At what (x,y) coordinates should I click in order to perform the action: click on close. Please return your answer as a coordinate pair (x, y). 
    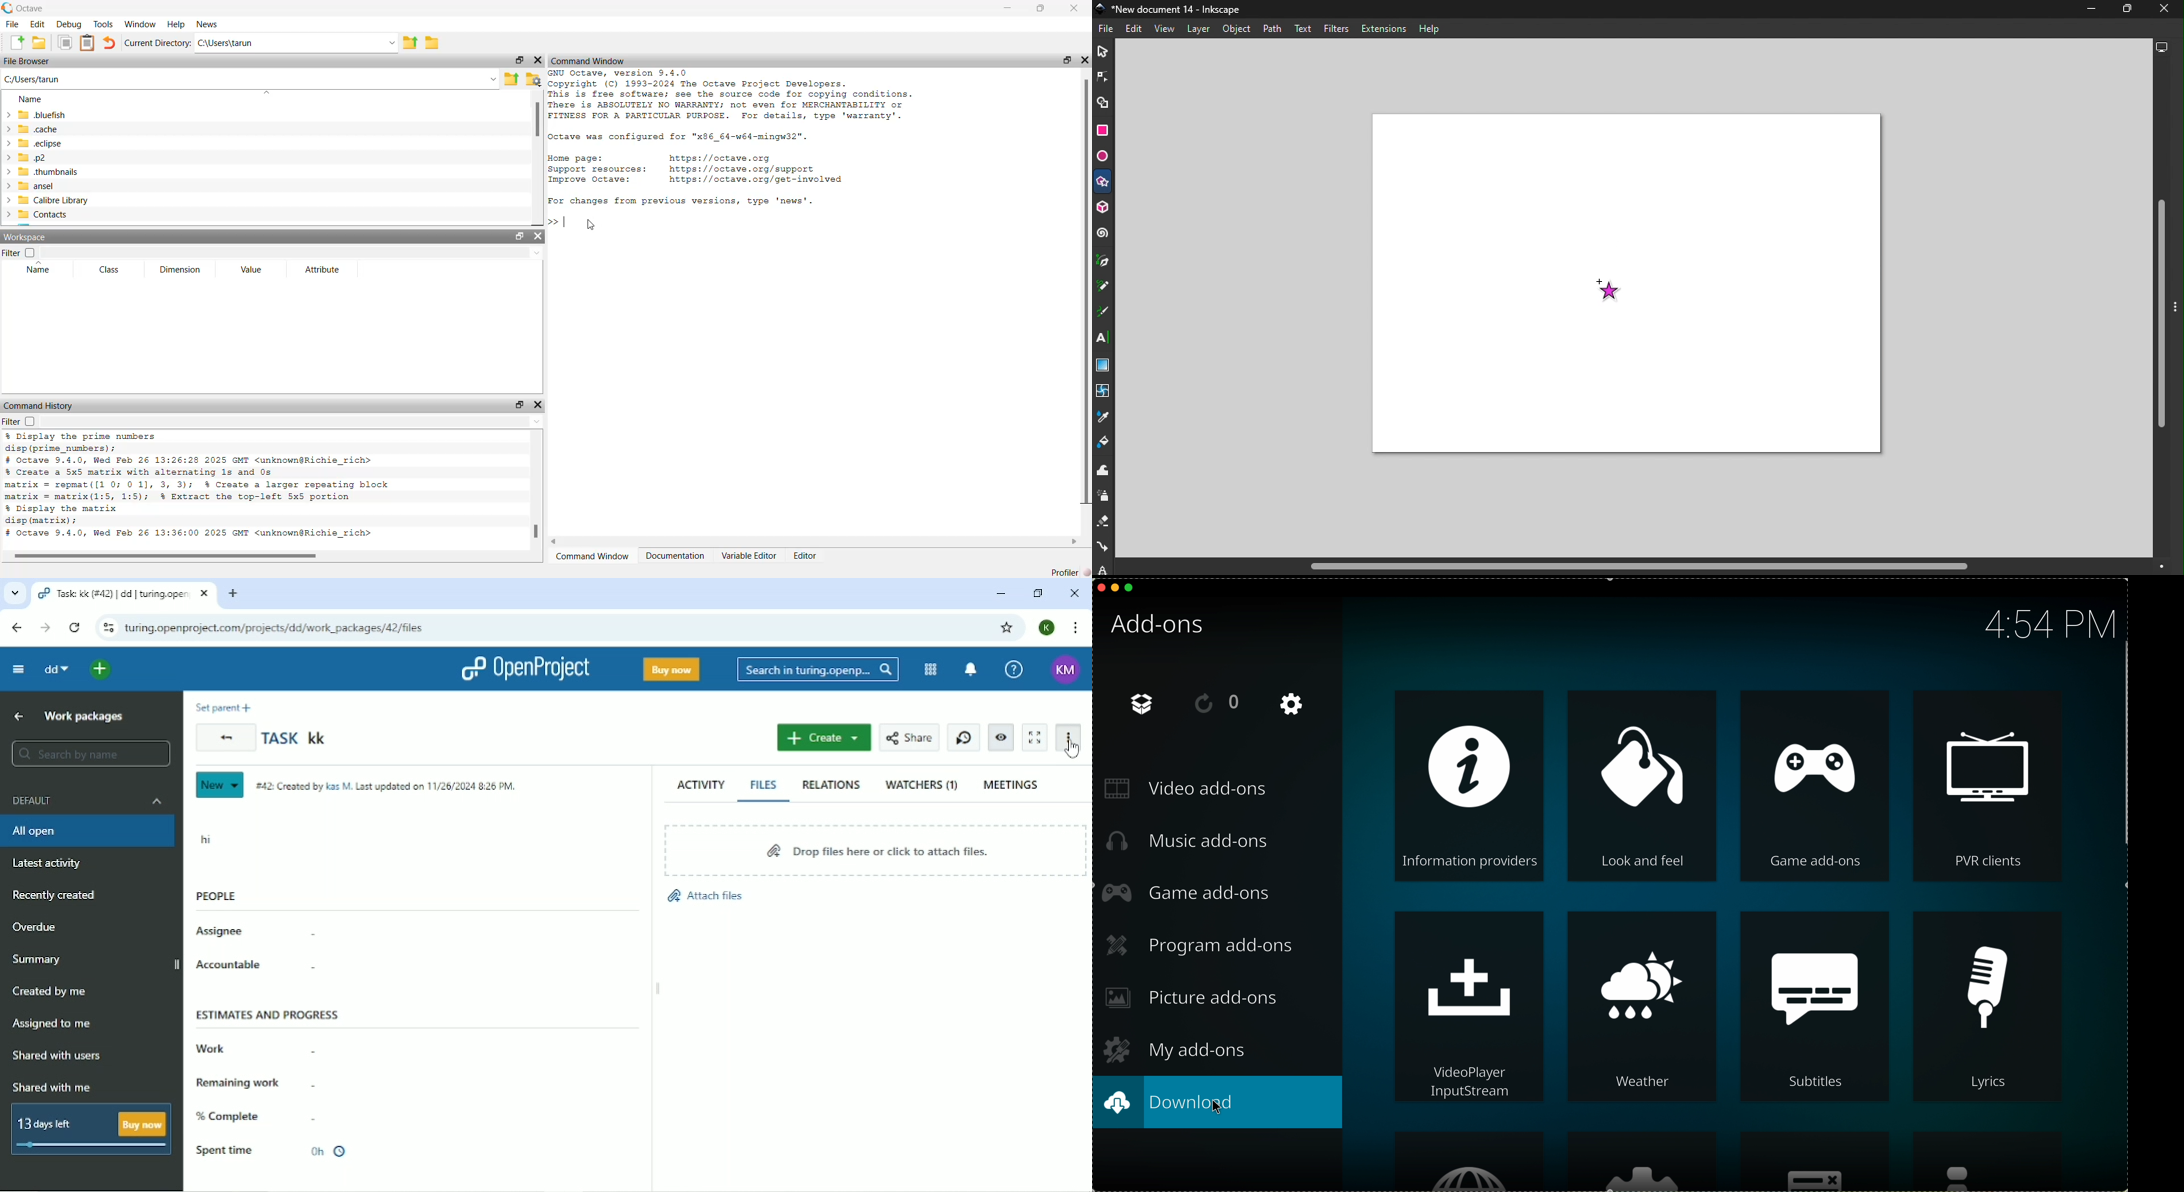
    Looking at the image, I should click on (1098, 588).